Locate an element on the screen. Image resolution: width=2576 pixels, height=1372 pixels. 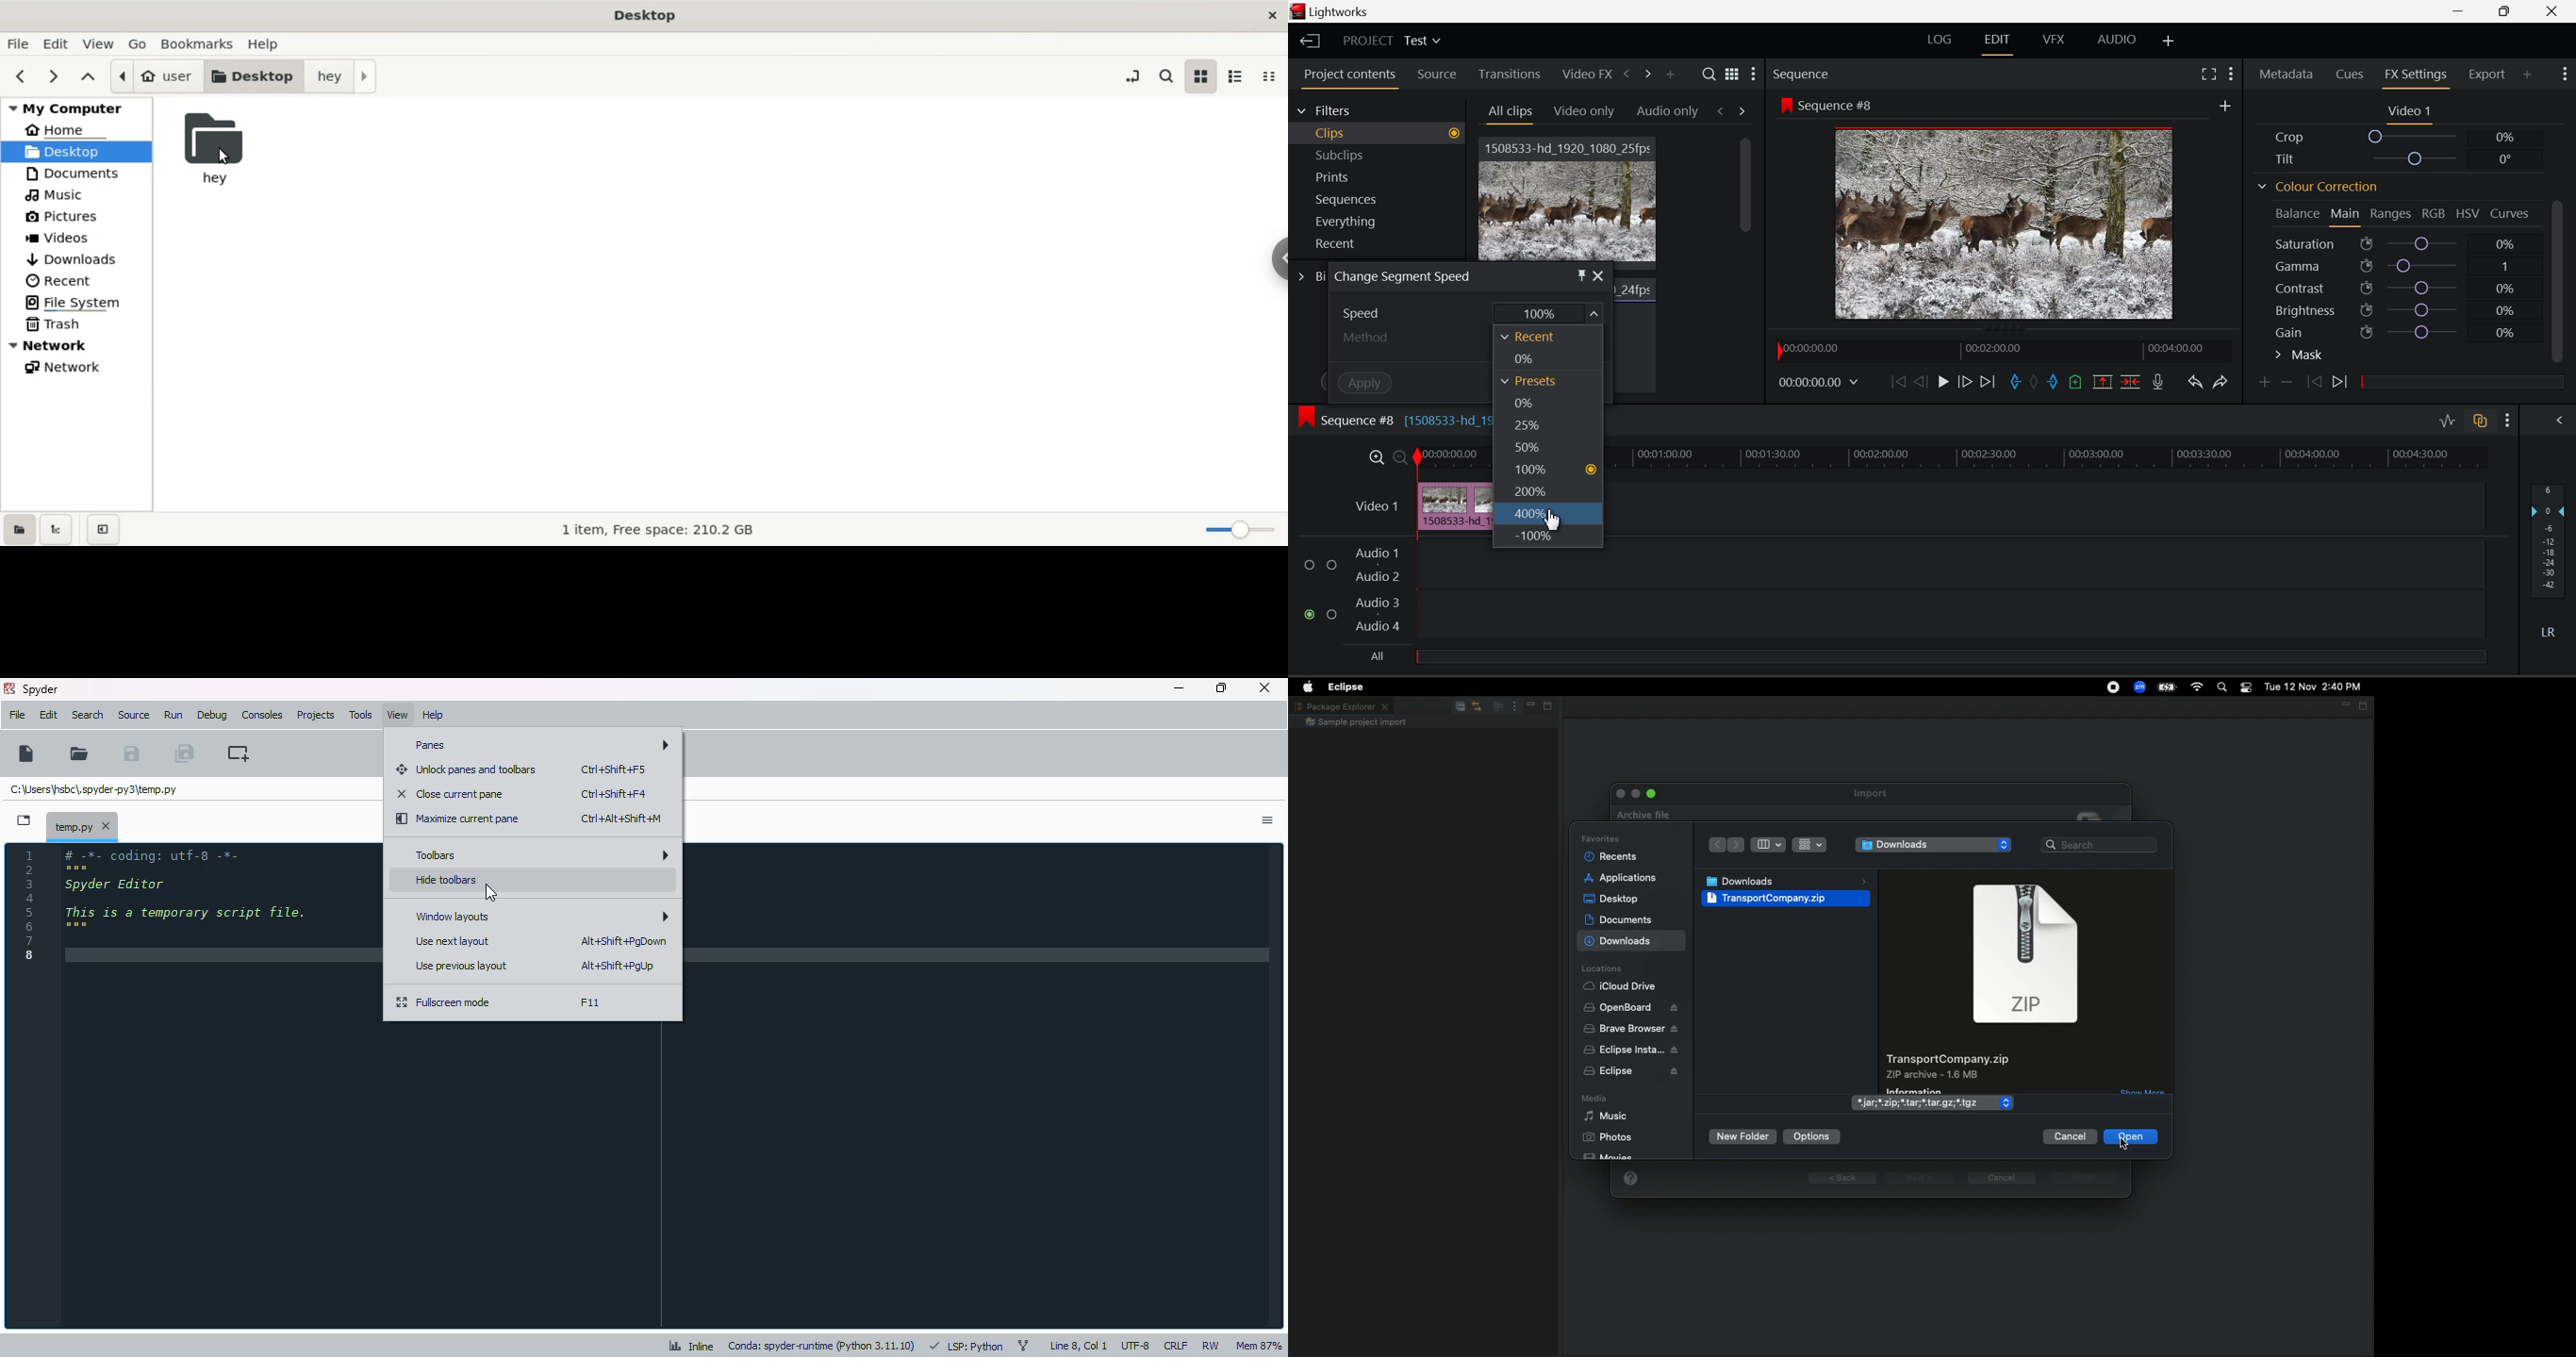
TransportCompany.zip
ZIP archive - 1.6 MB. is located at coordinates (1948, 1064).